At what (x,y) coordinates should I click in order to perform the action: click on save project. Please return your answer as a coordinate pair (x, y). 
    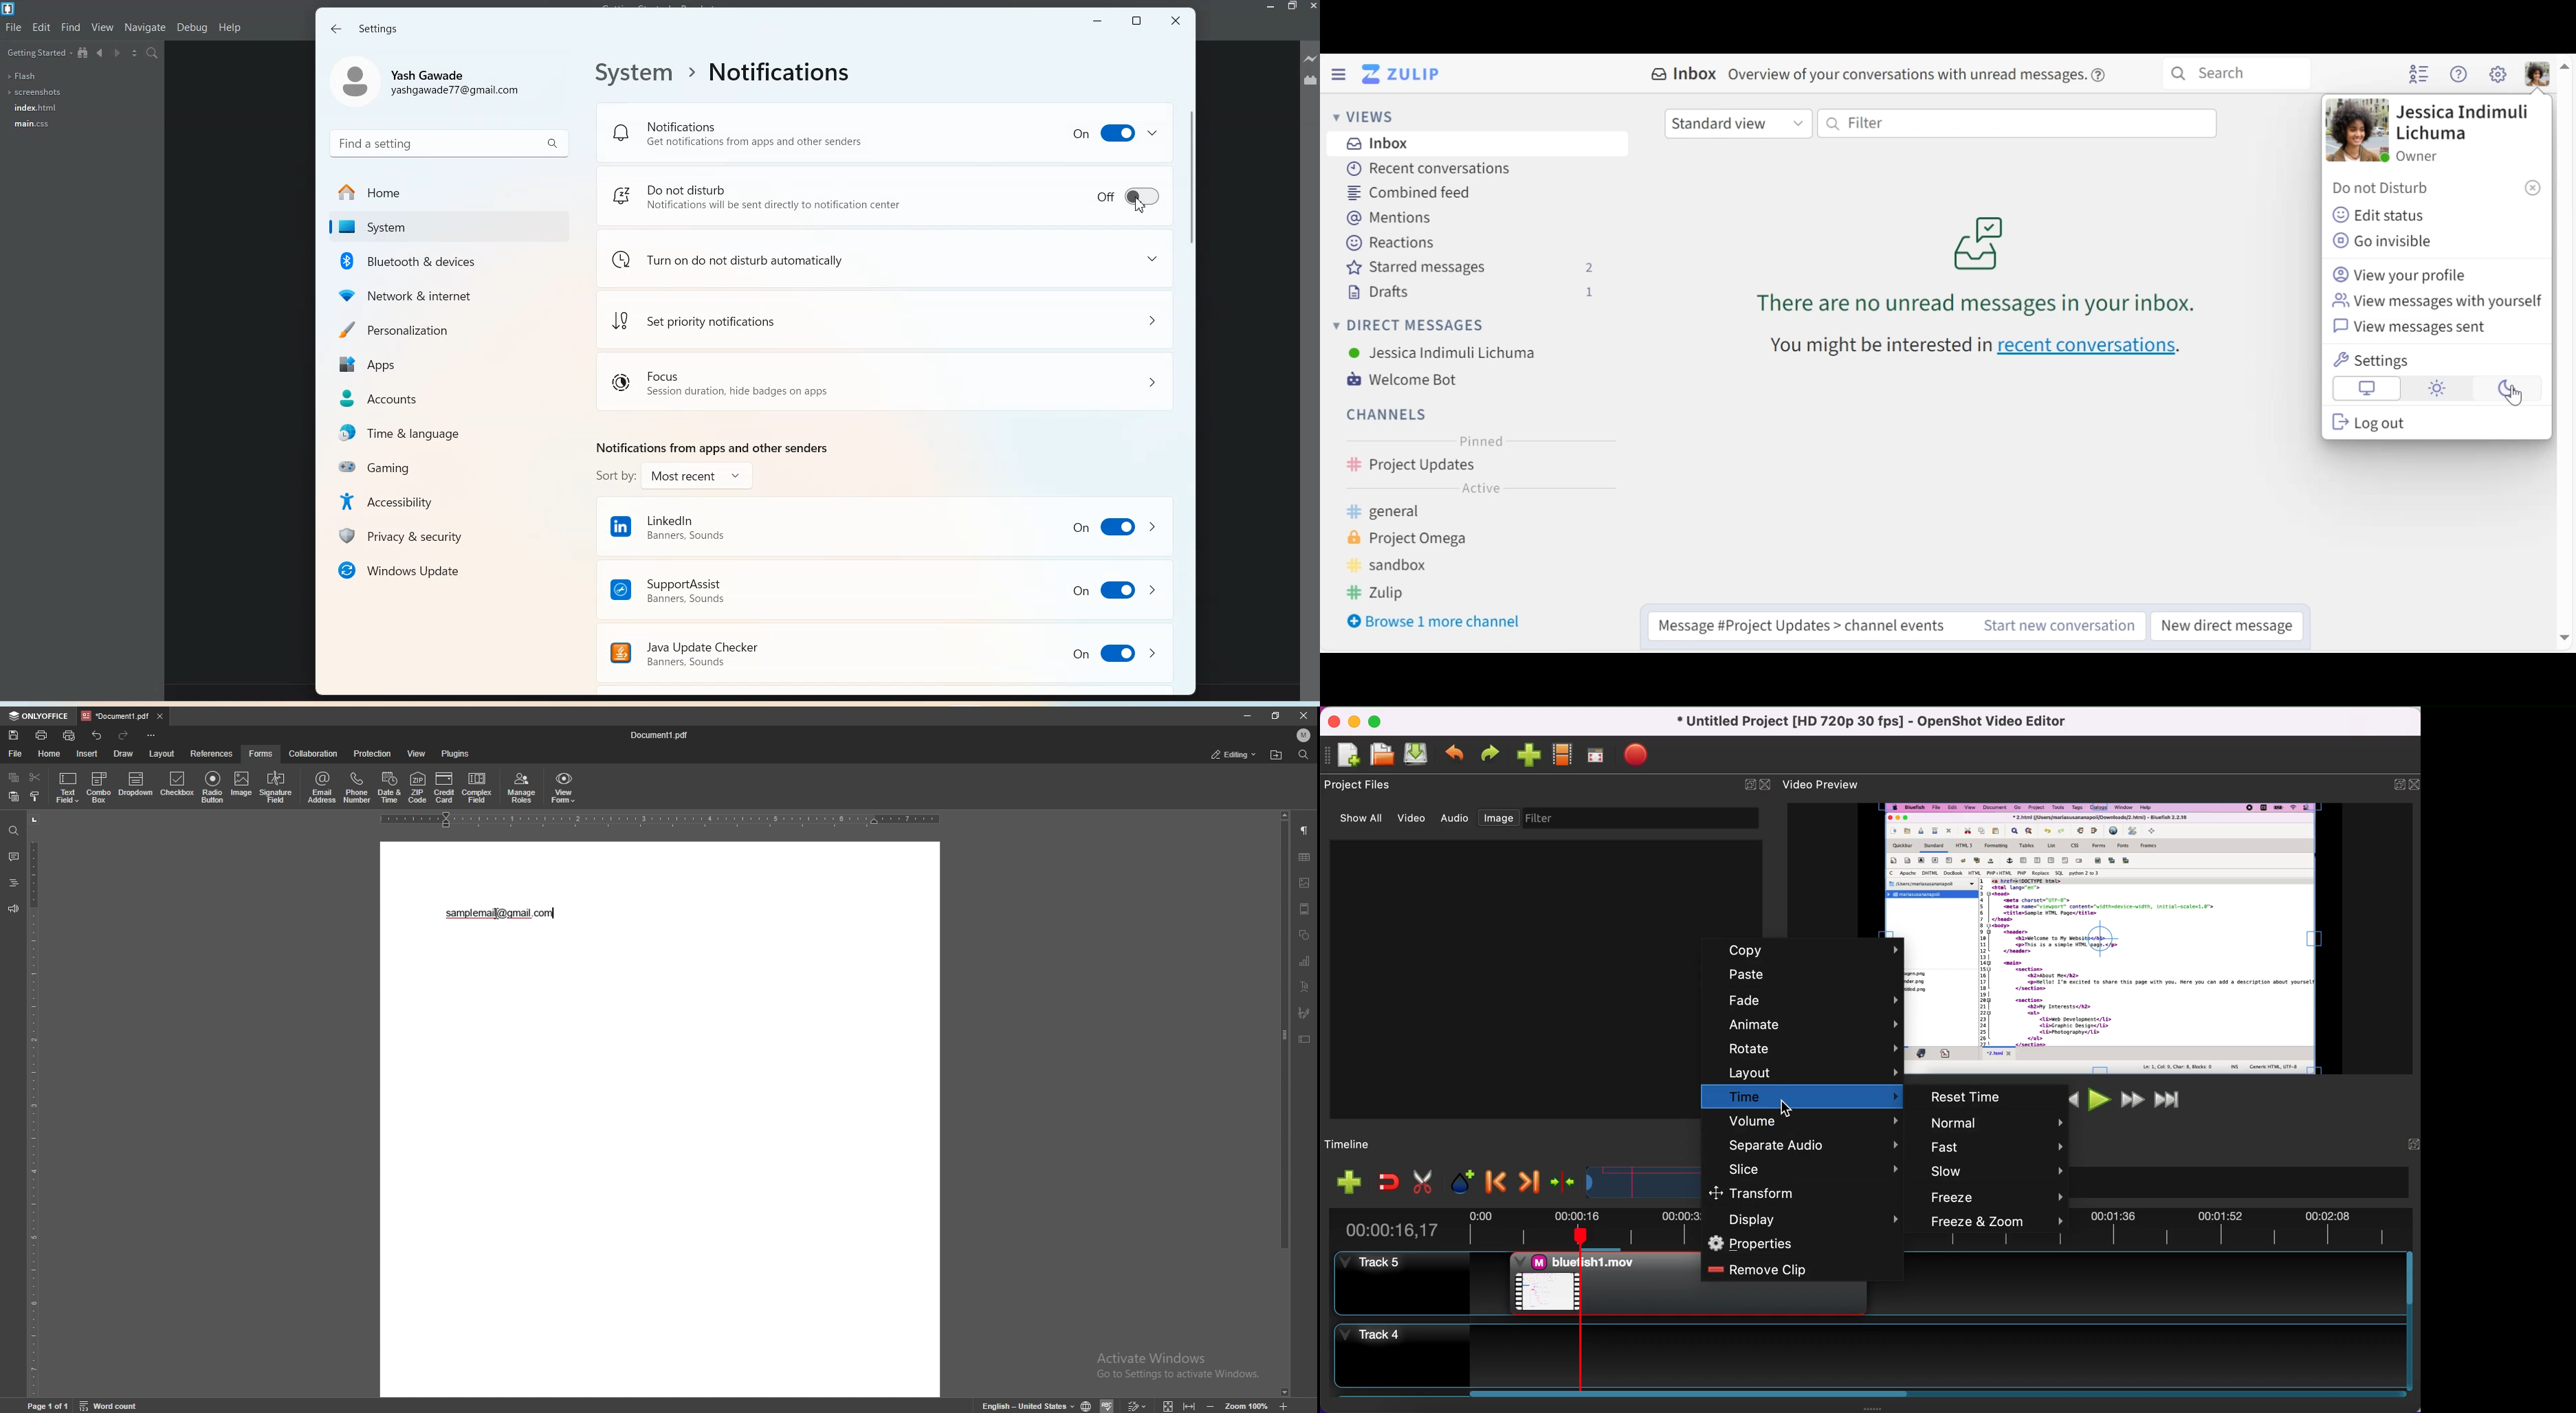
    Looking at the image, I should click on (1418, 754).